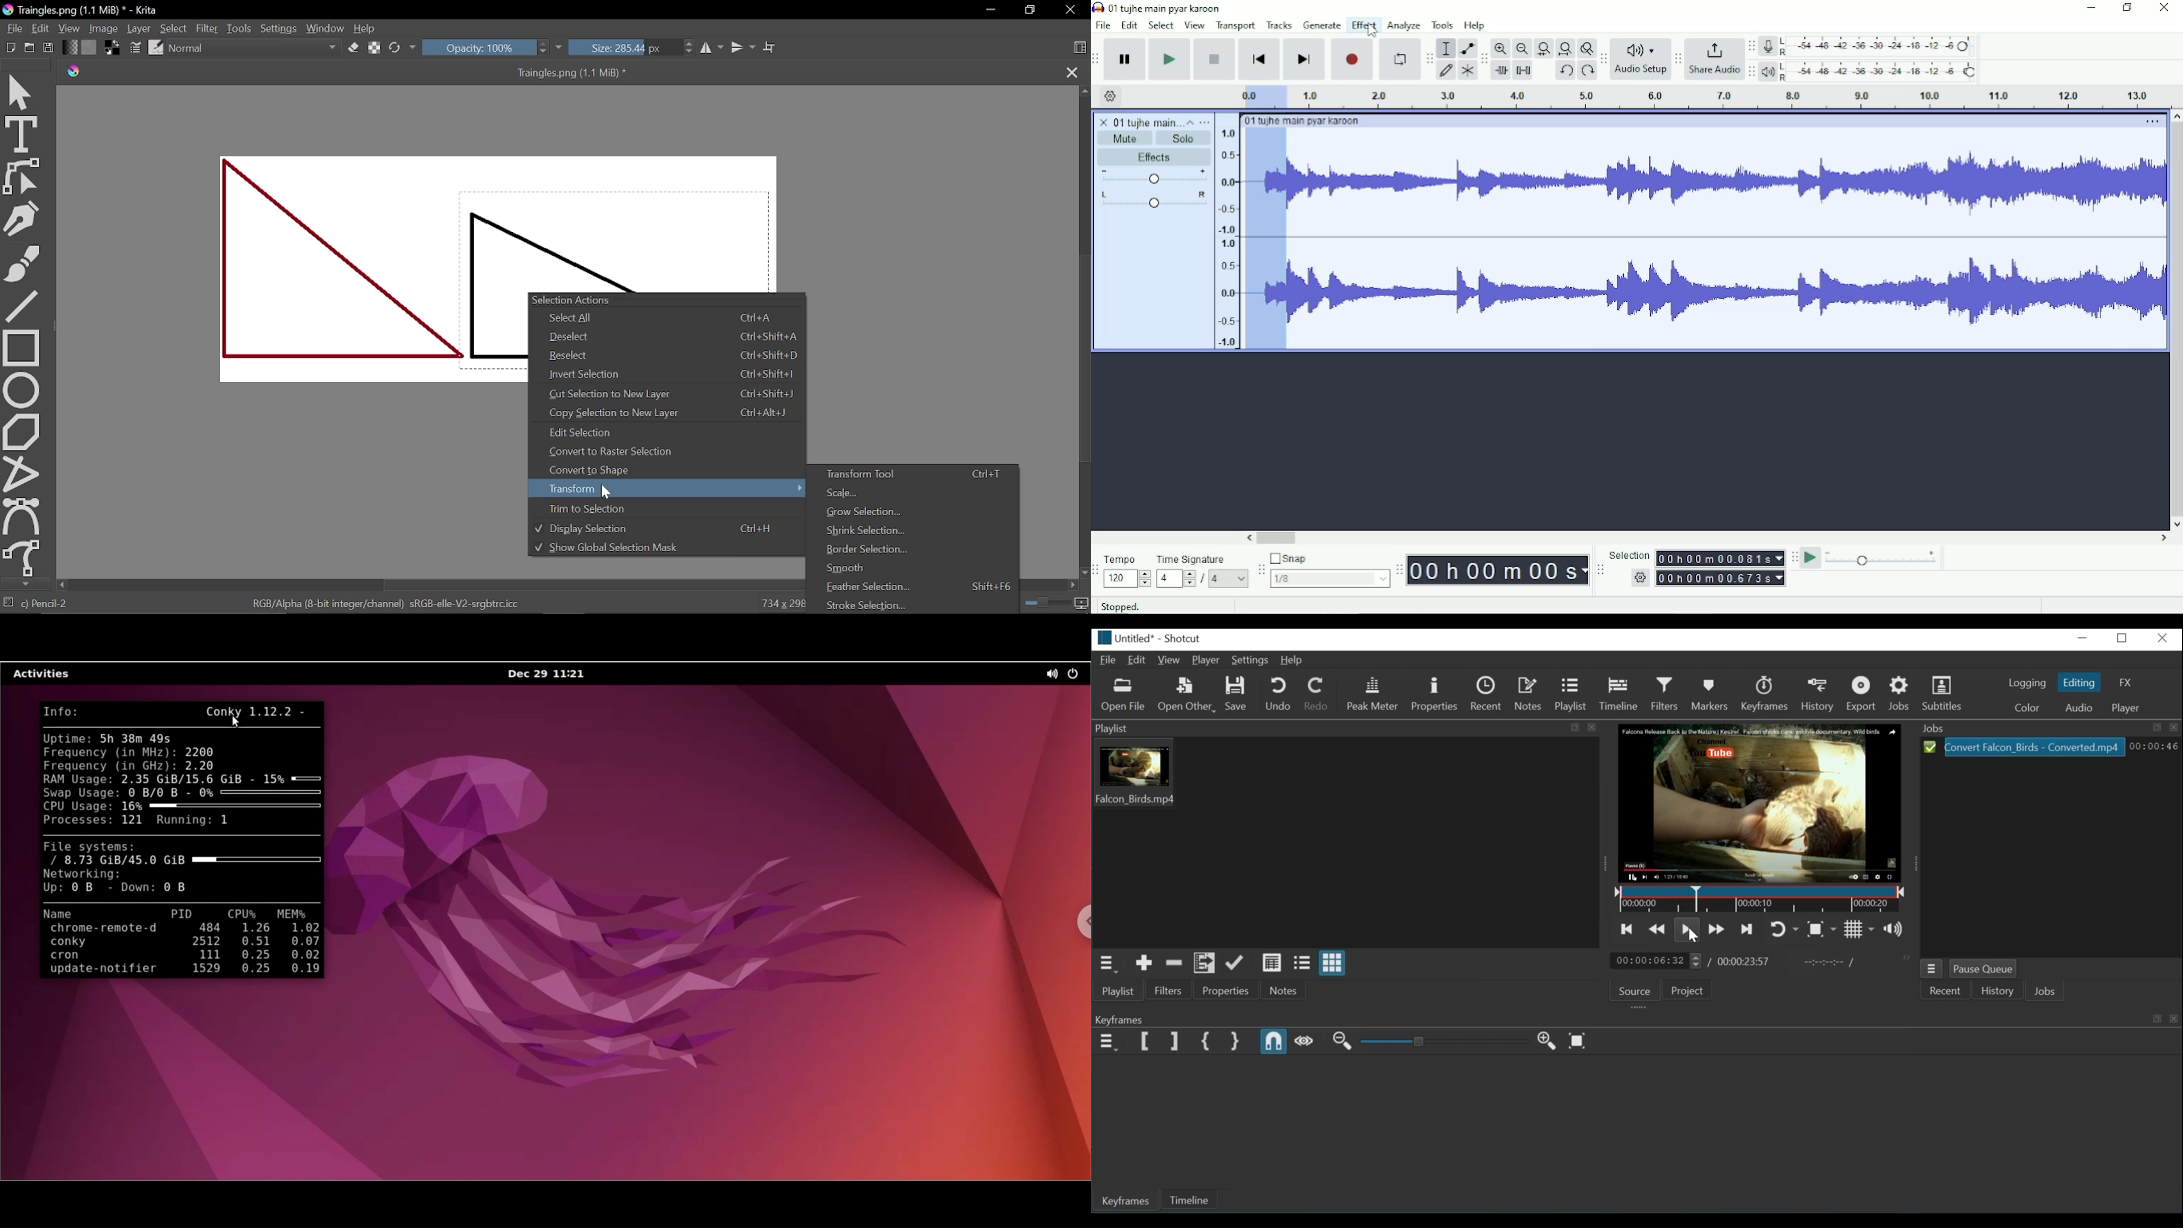  What do you see at coordinates (13, 27) in the screenshot?
I see `File` at bounding box center [13, 27].